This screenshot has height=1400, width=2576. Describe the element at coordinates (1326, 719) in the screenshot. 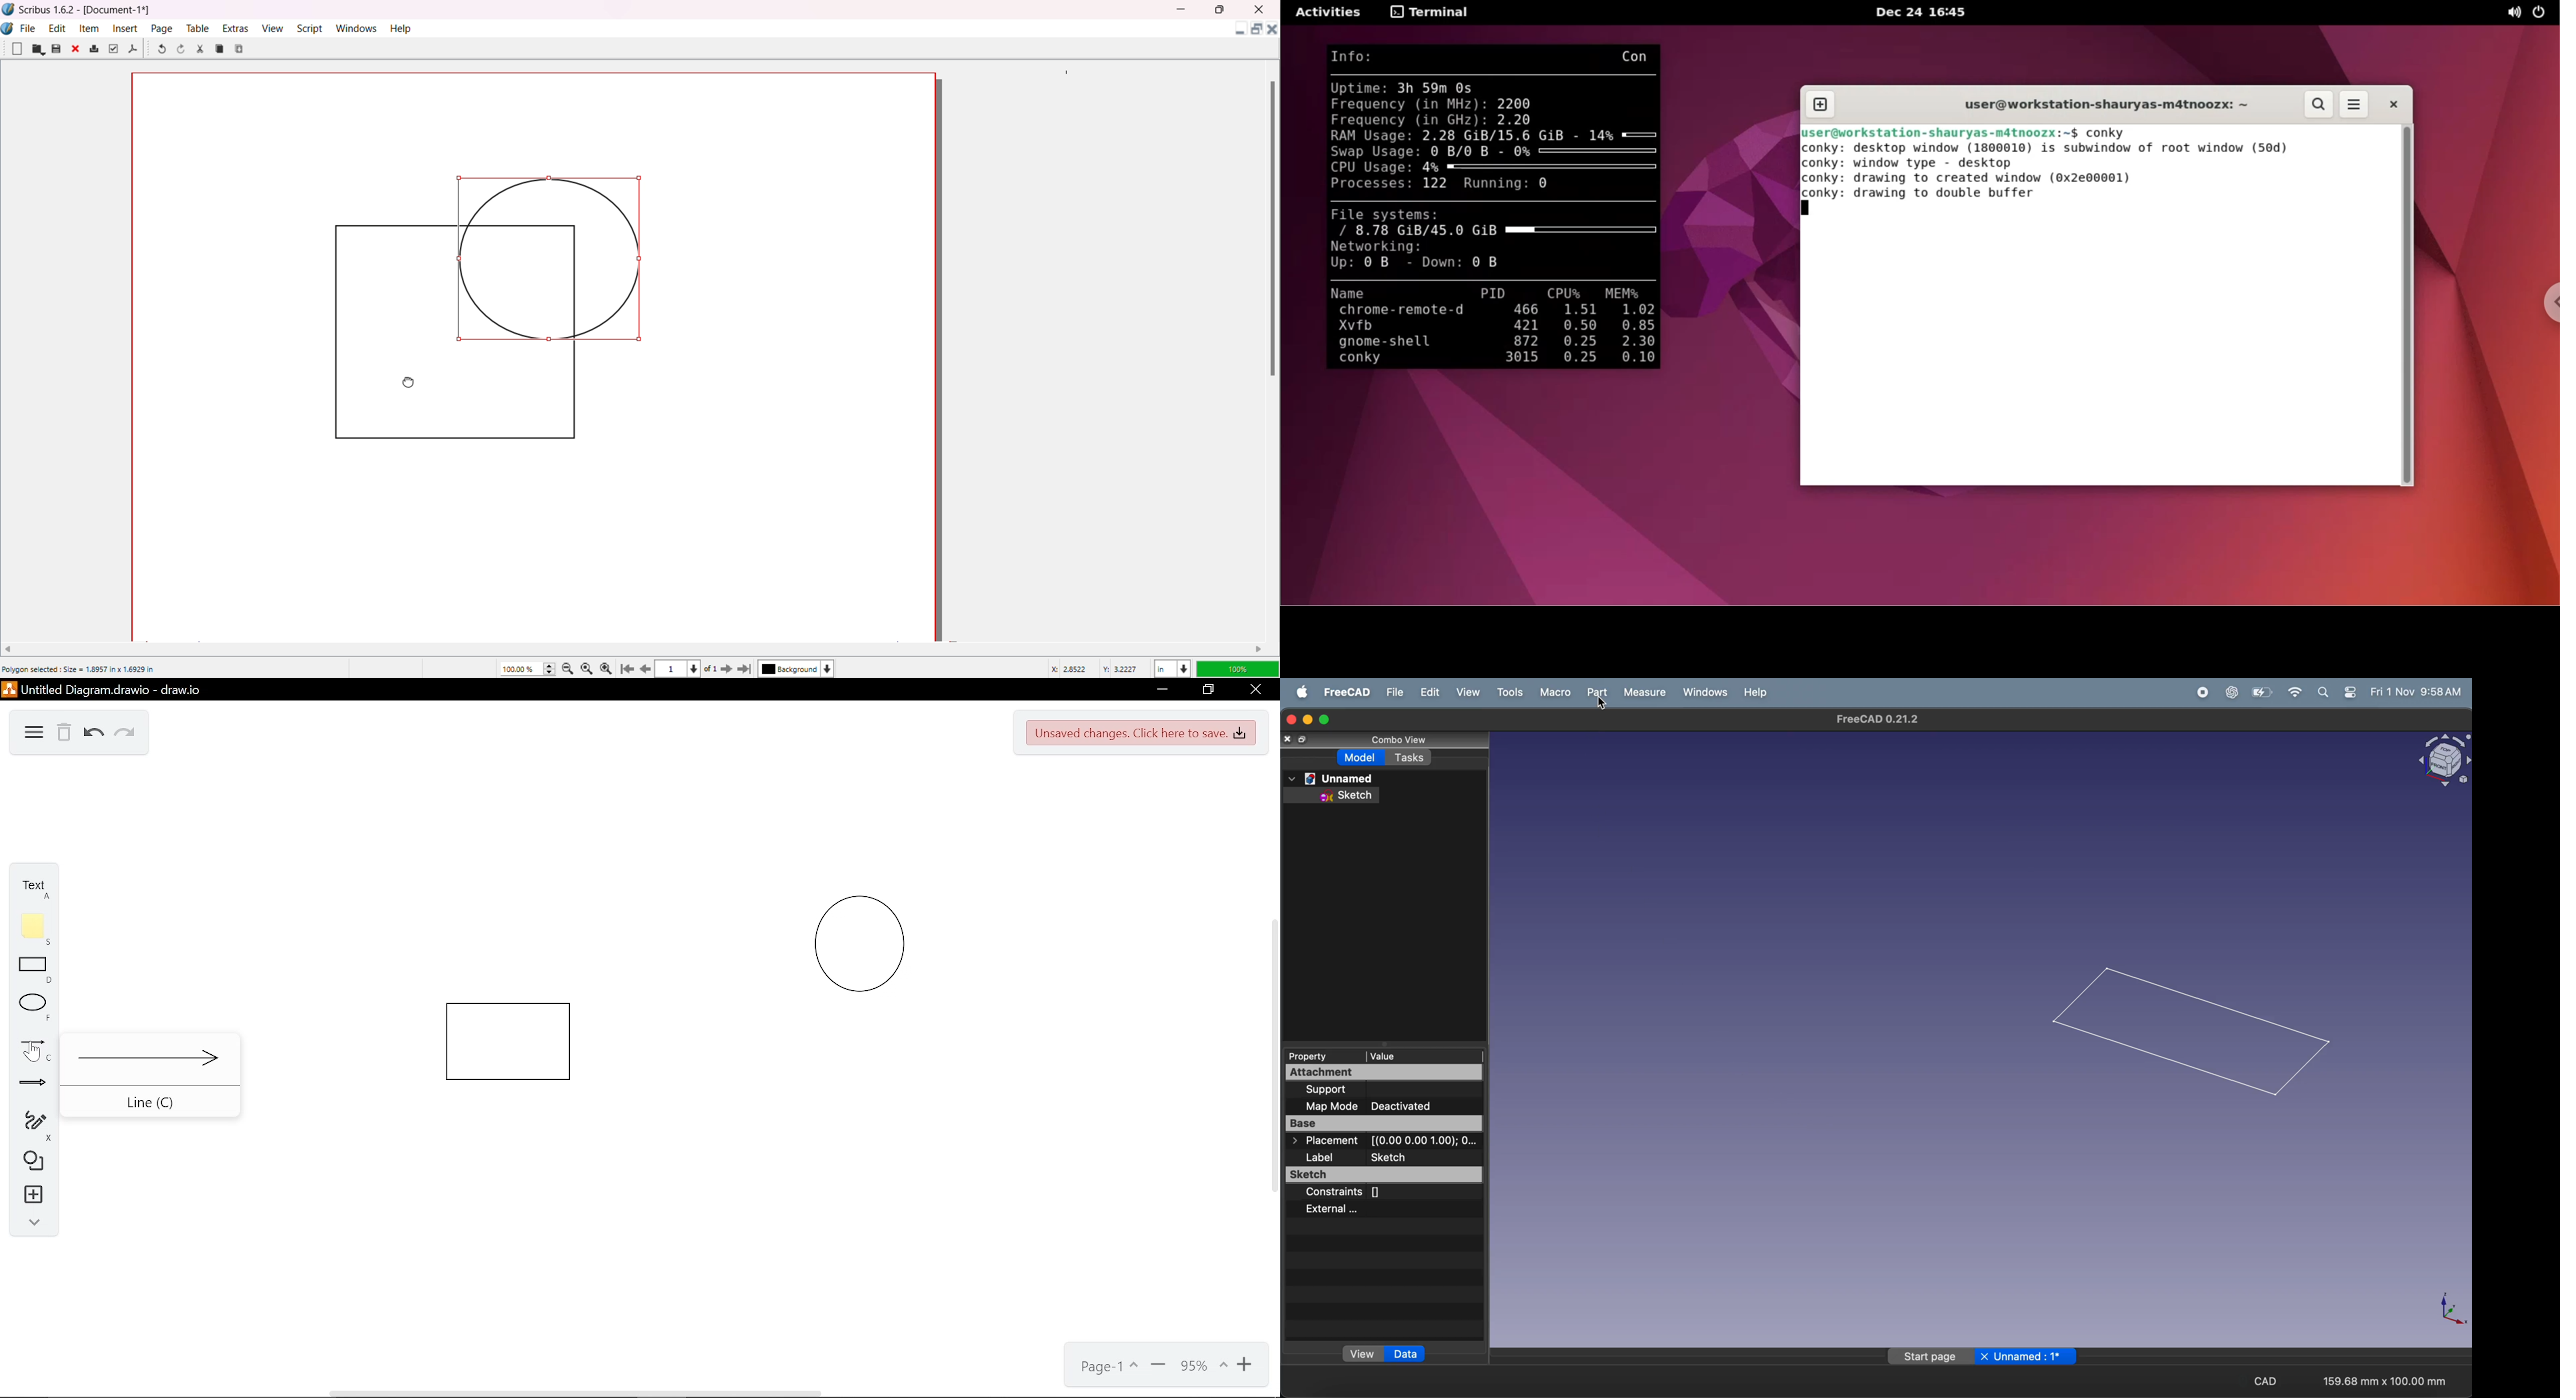

I see `maximize` at that location.